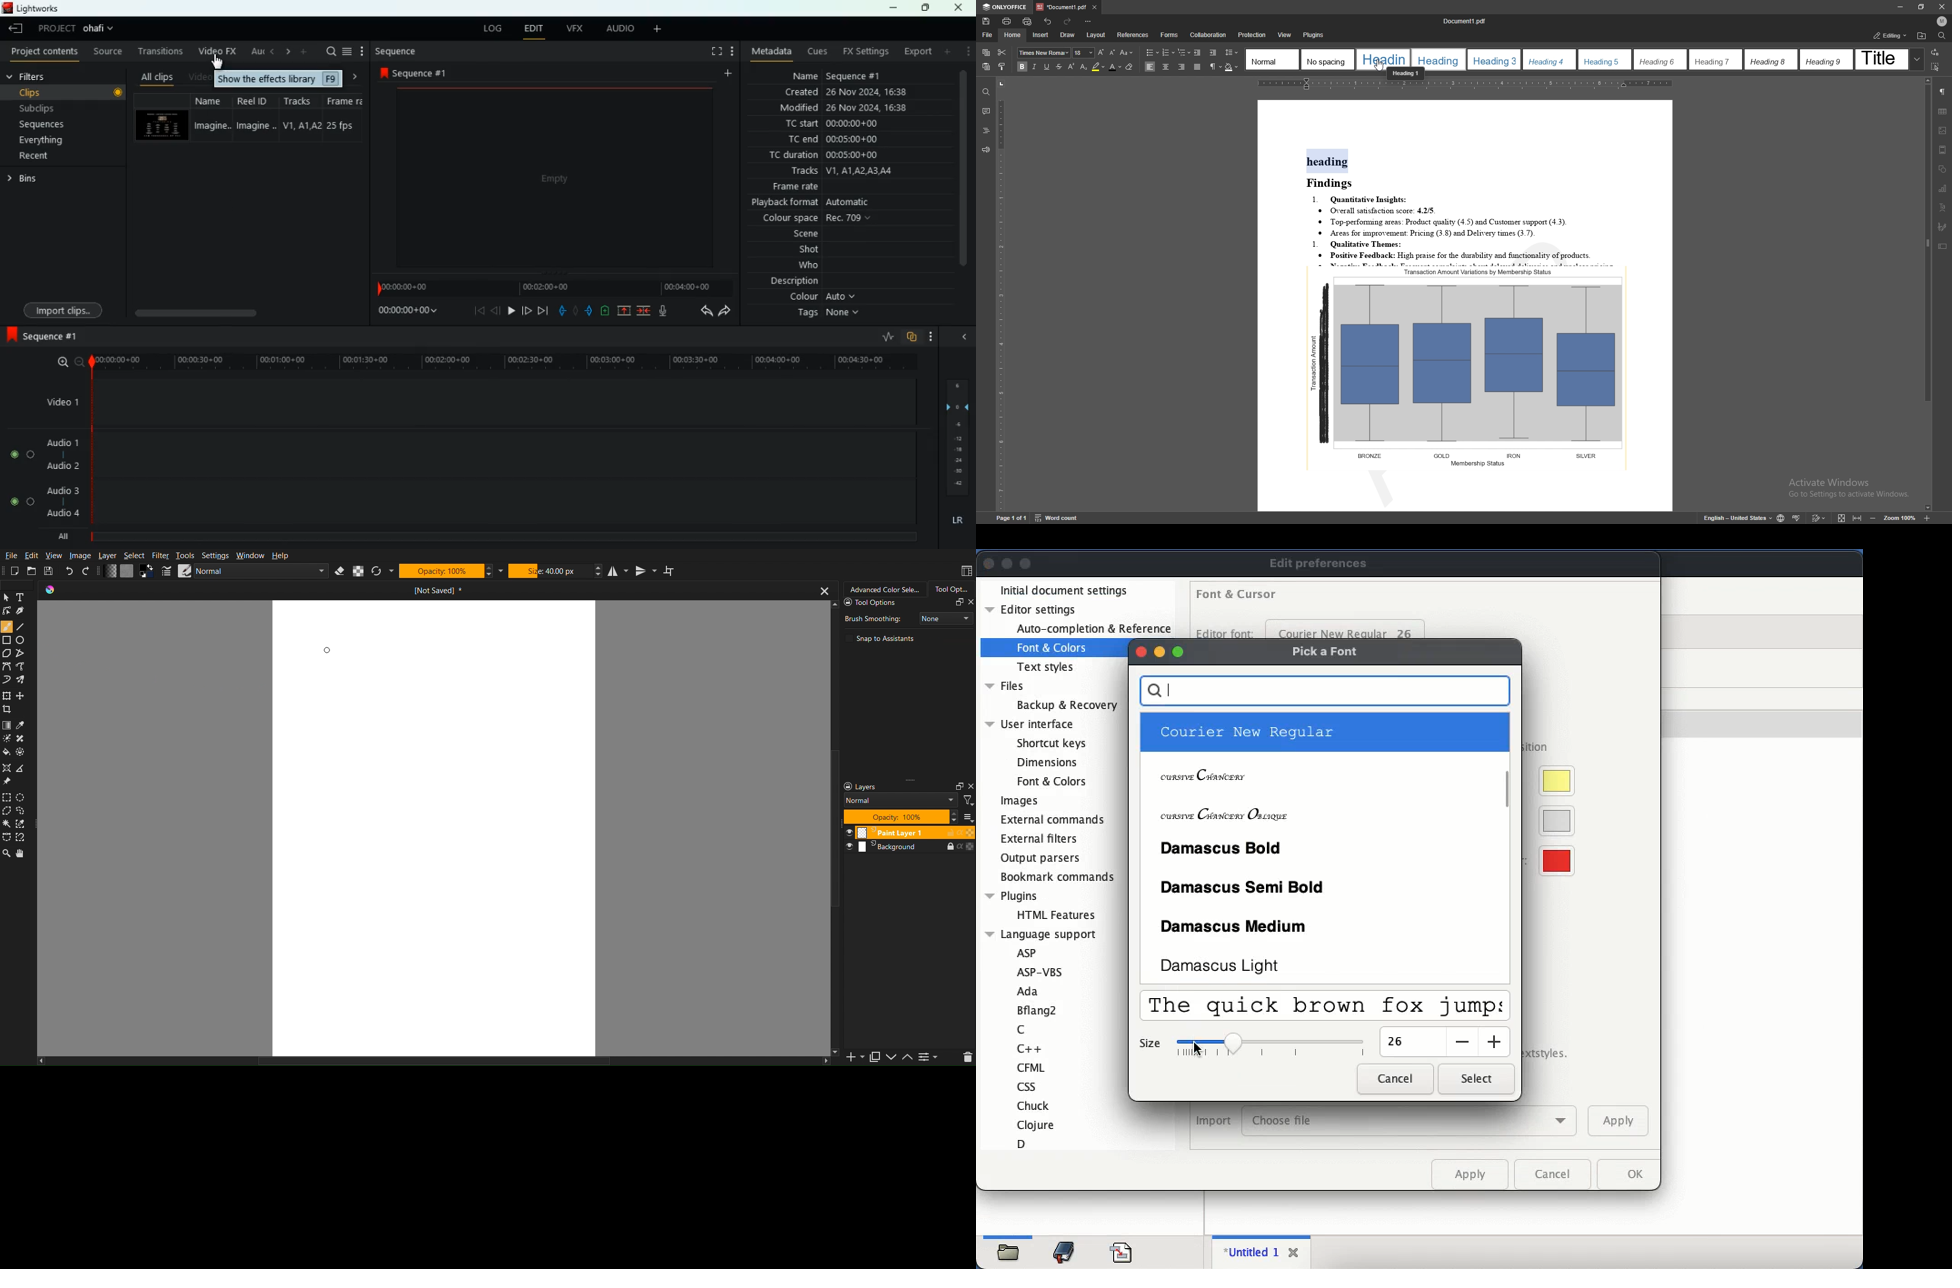 Image resolution: width=1960 pixels, height=1288 pixels. I want to click on table, so click(1943, 111).